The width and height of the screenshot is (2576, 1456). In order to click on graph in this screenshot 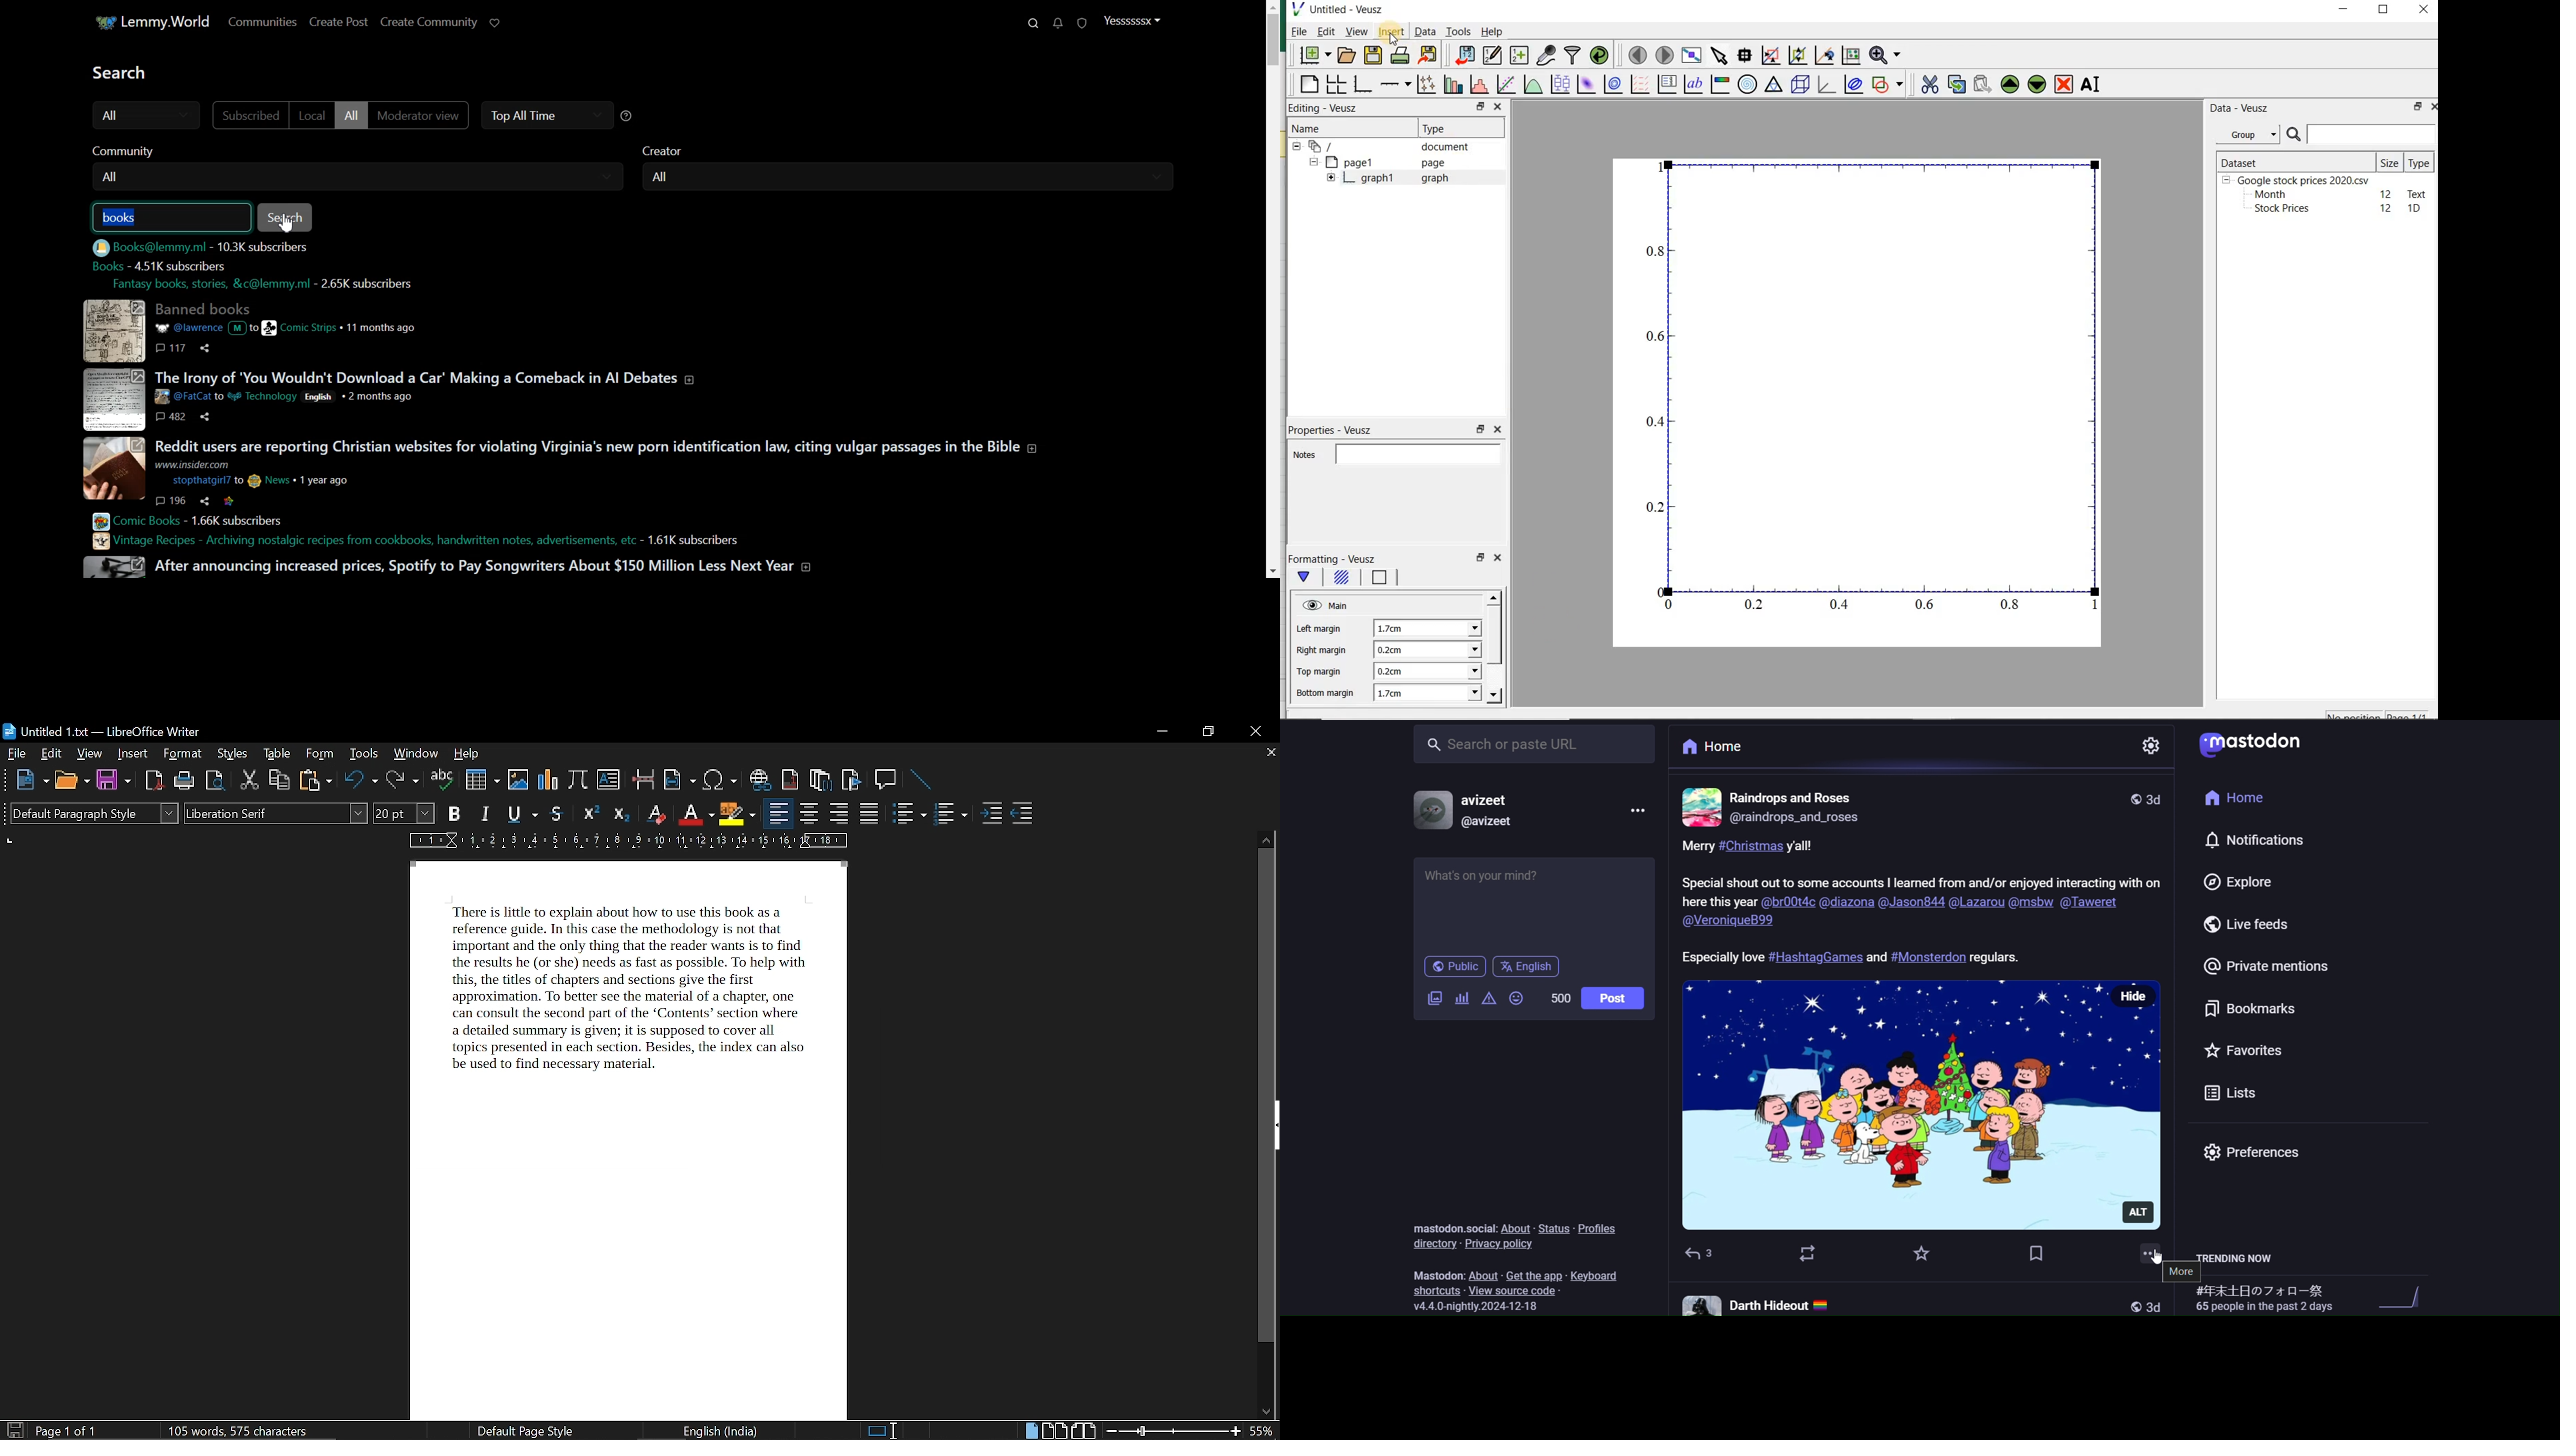, I will do `click(1870, 388)`.